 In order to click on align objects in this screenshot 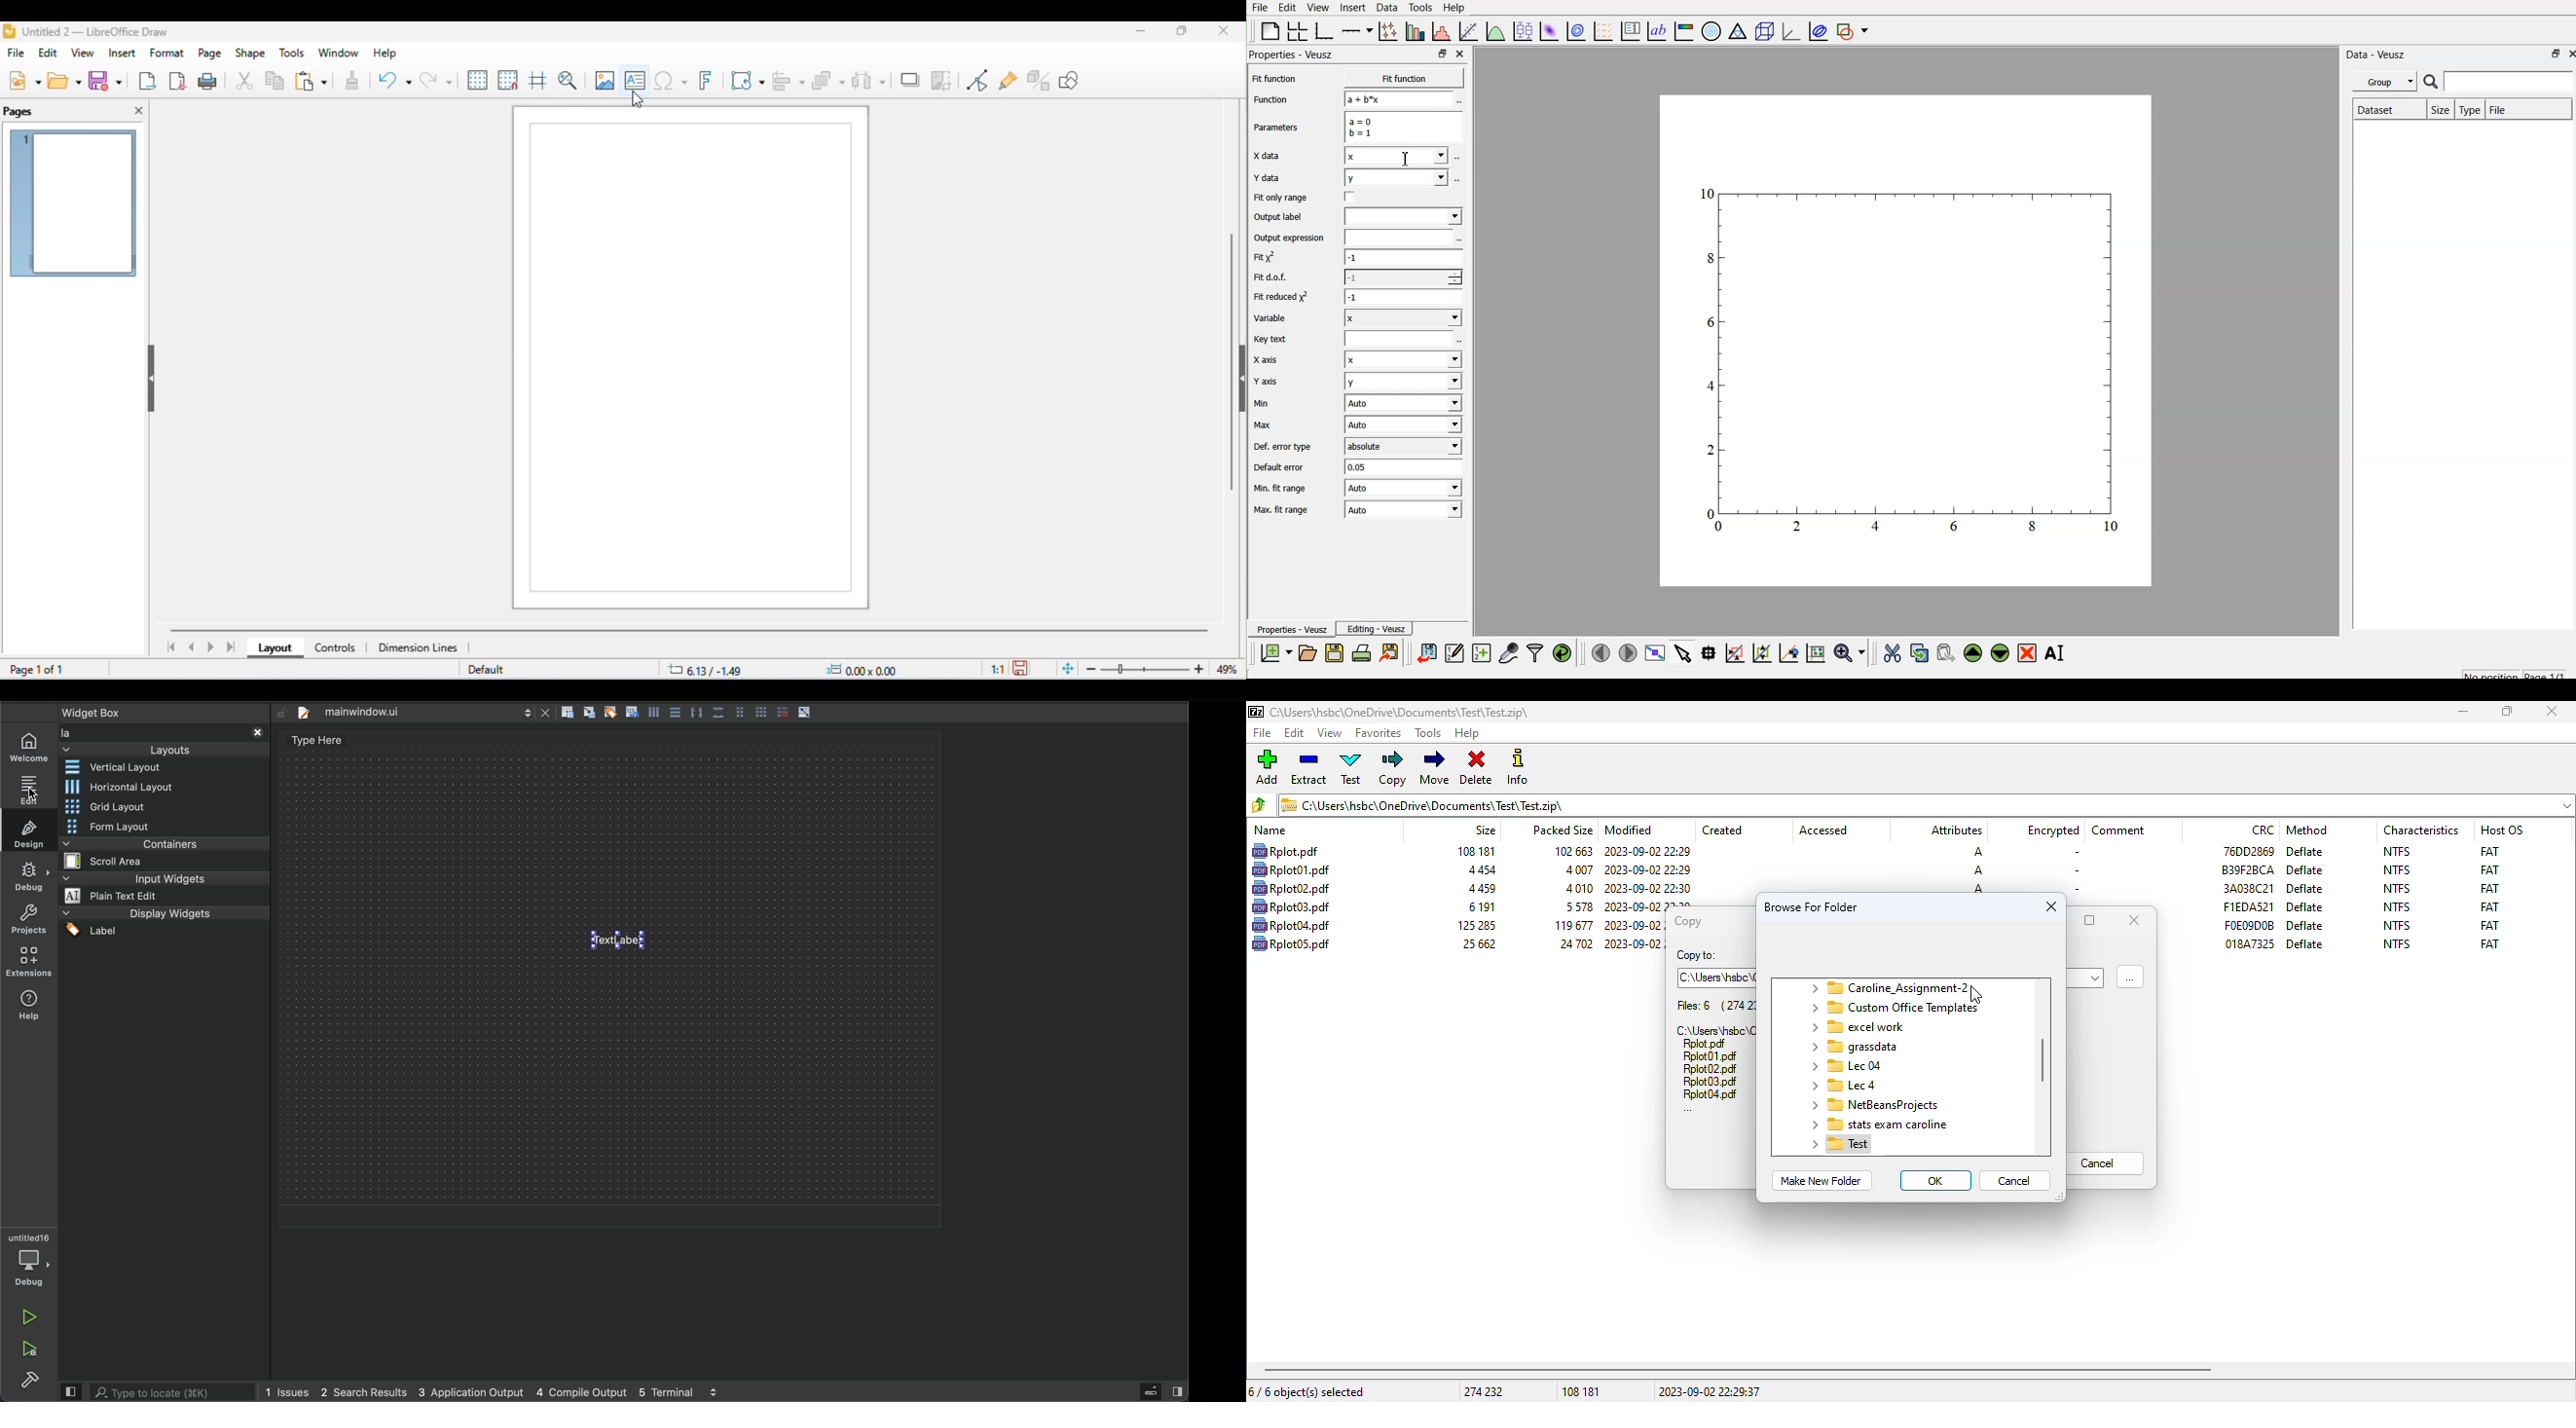, I will do `click(790, 80)`.